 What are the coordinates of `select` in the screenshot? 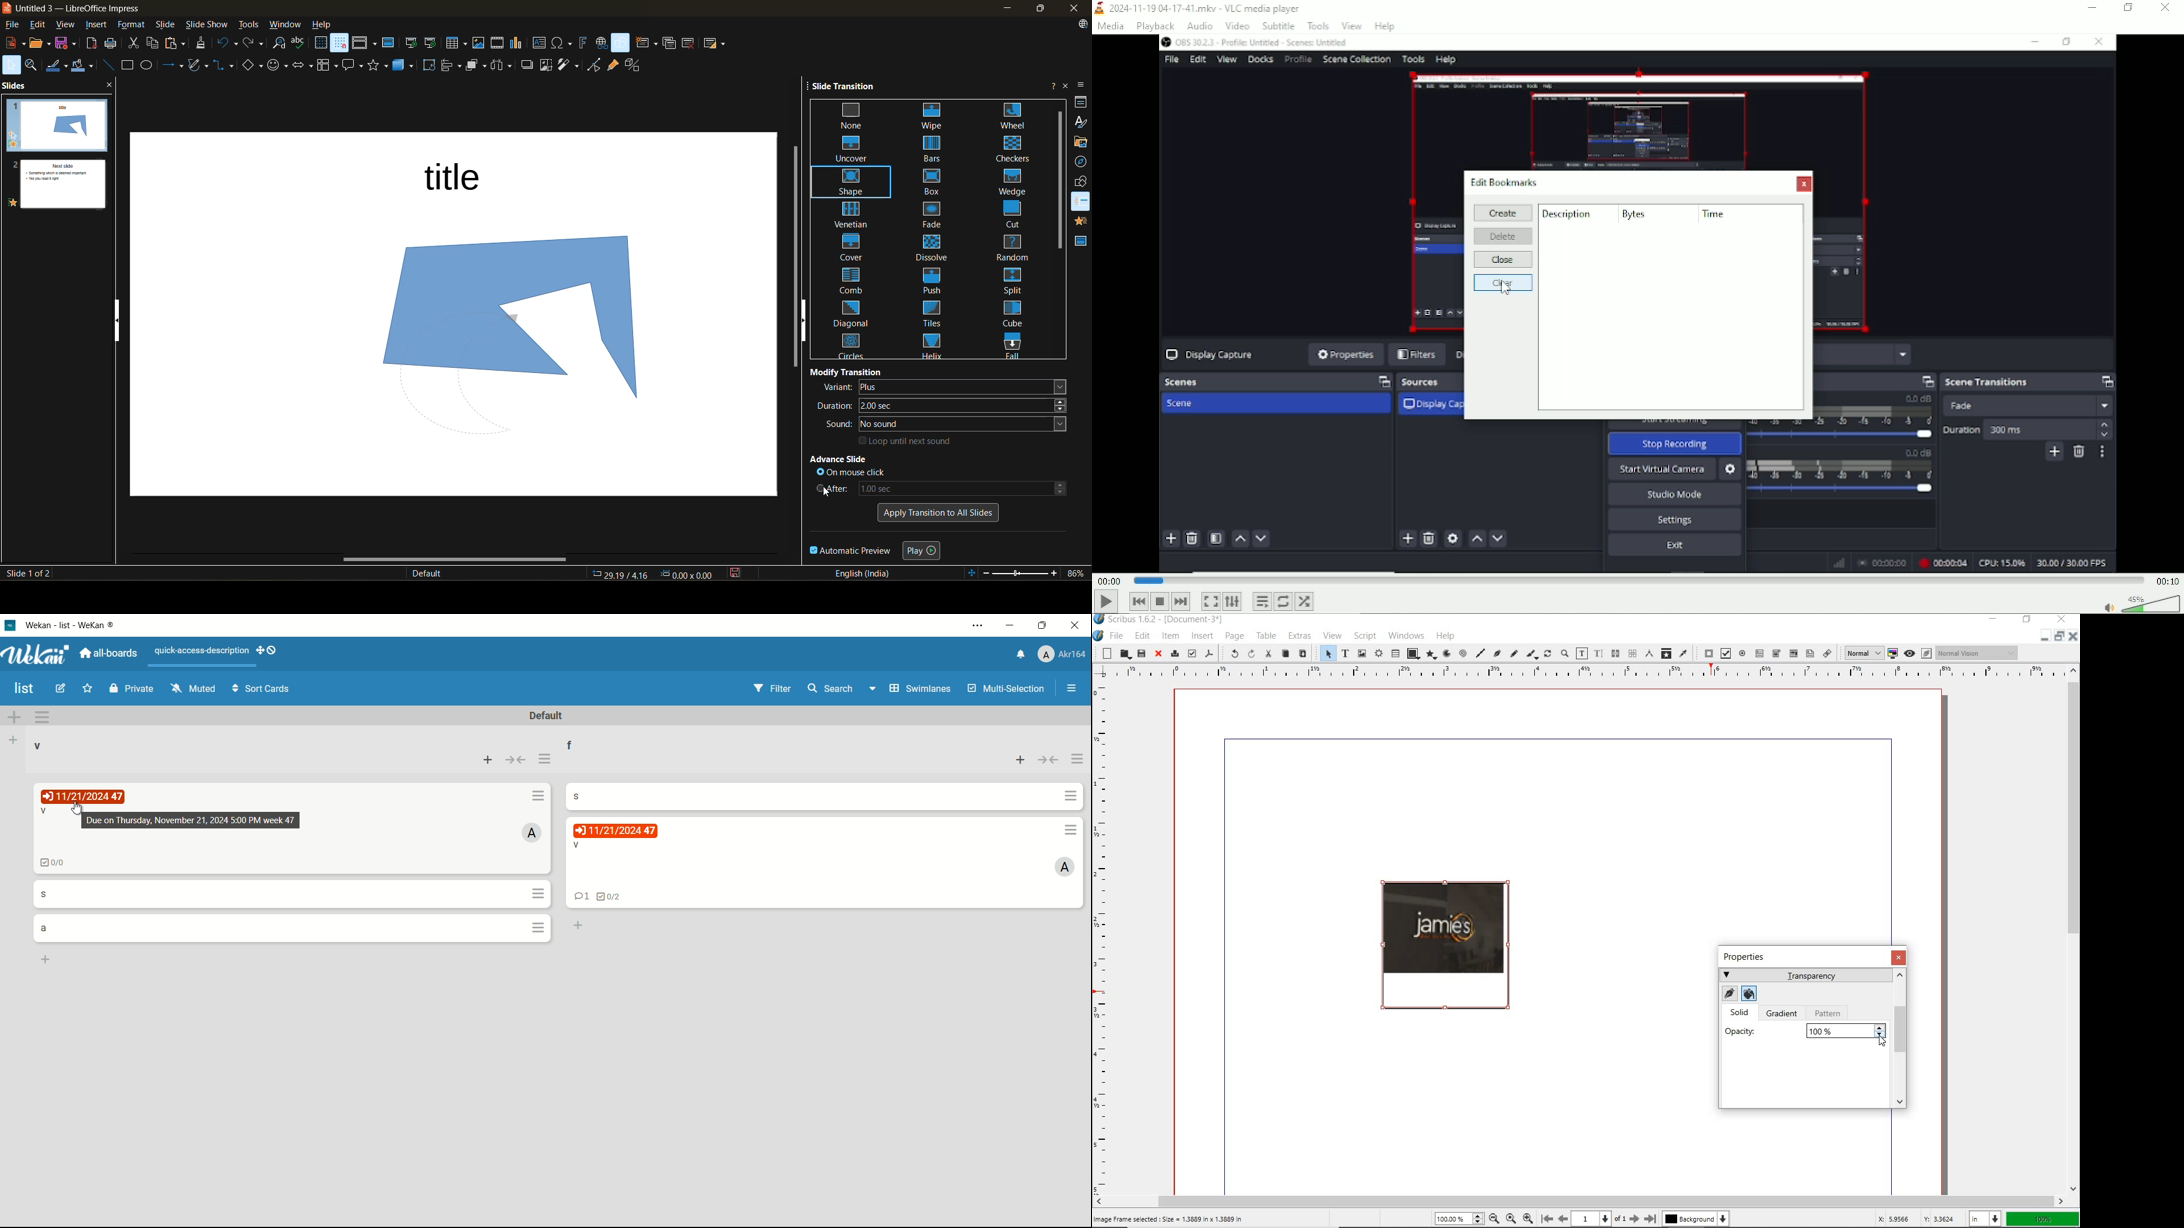 It's located at (11, 67).